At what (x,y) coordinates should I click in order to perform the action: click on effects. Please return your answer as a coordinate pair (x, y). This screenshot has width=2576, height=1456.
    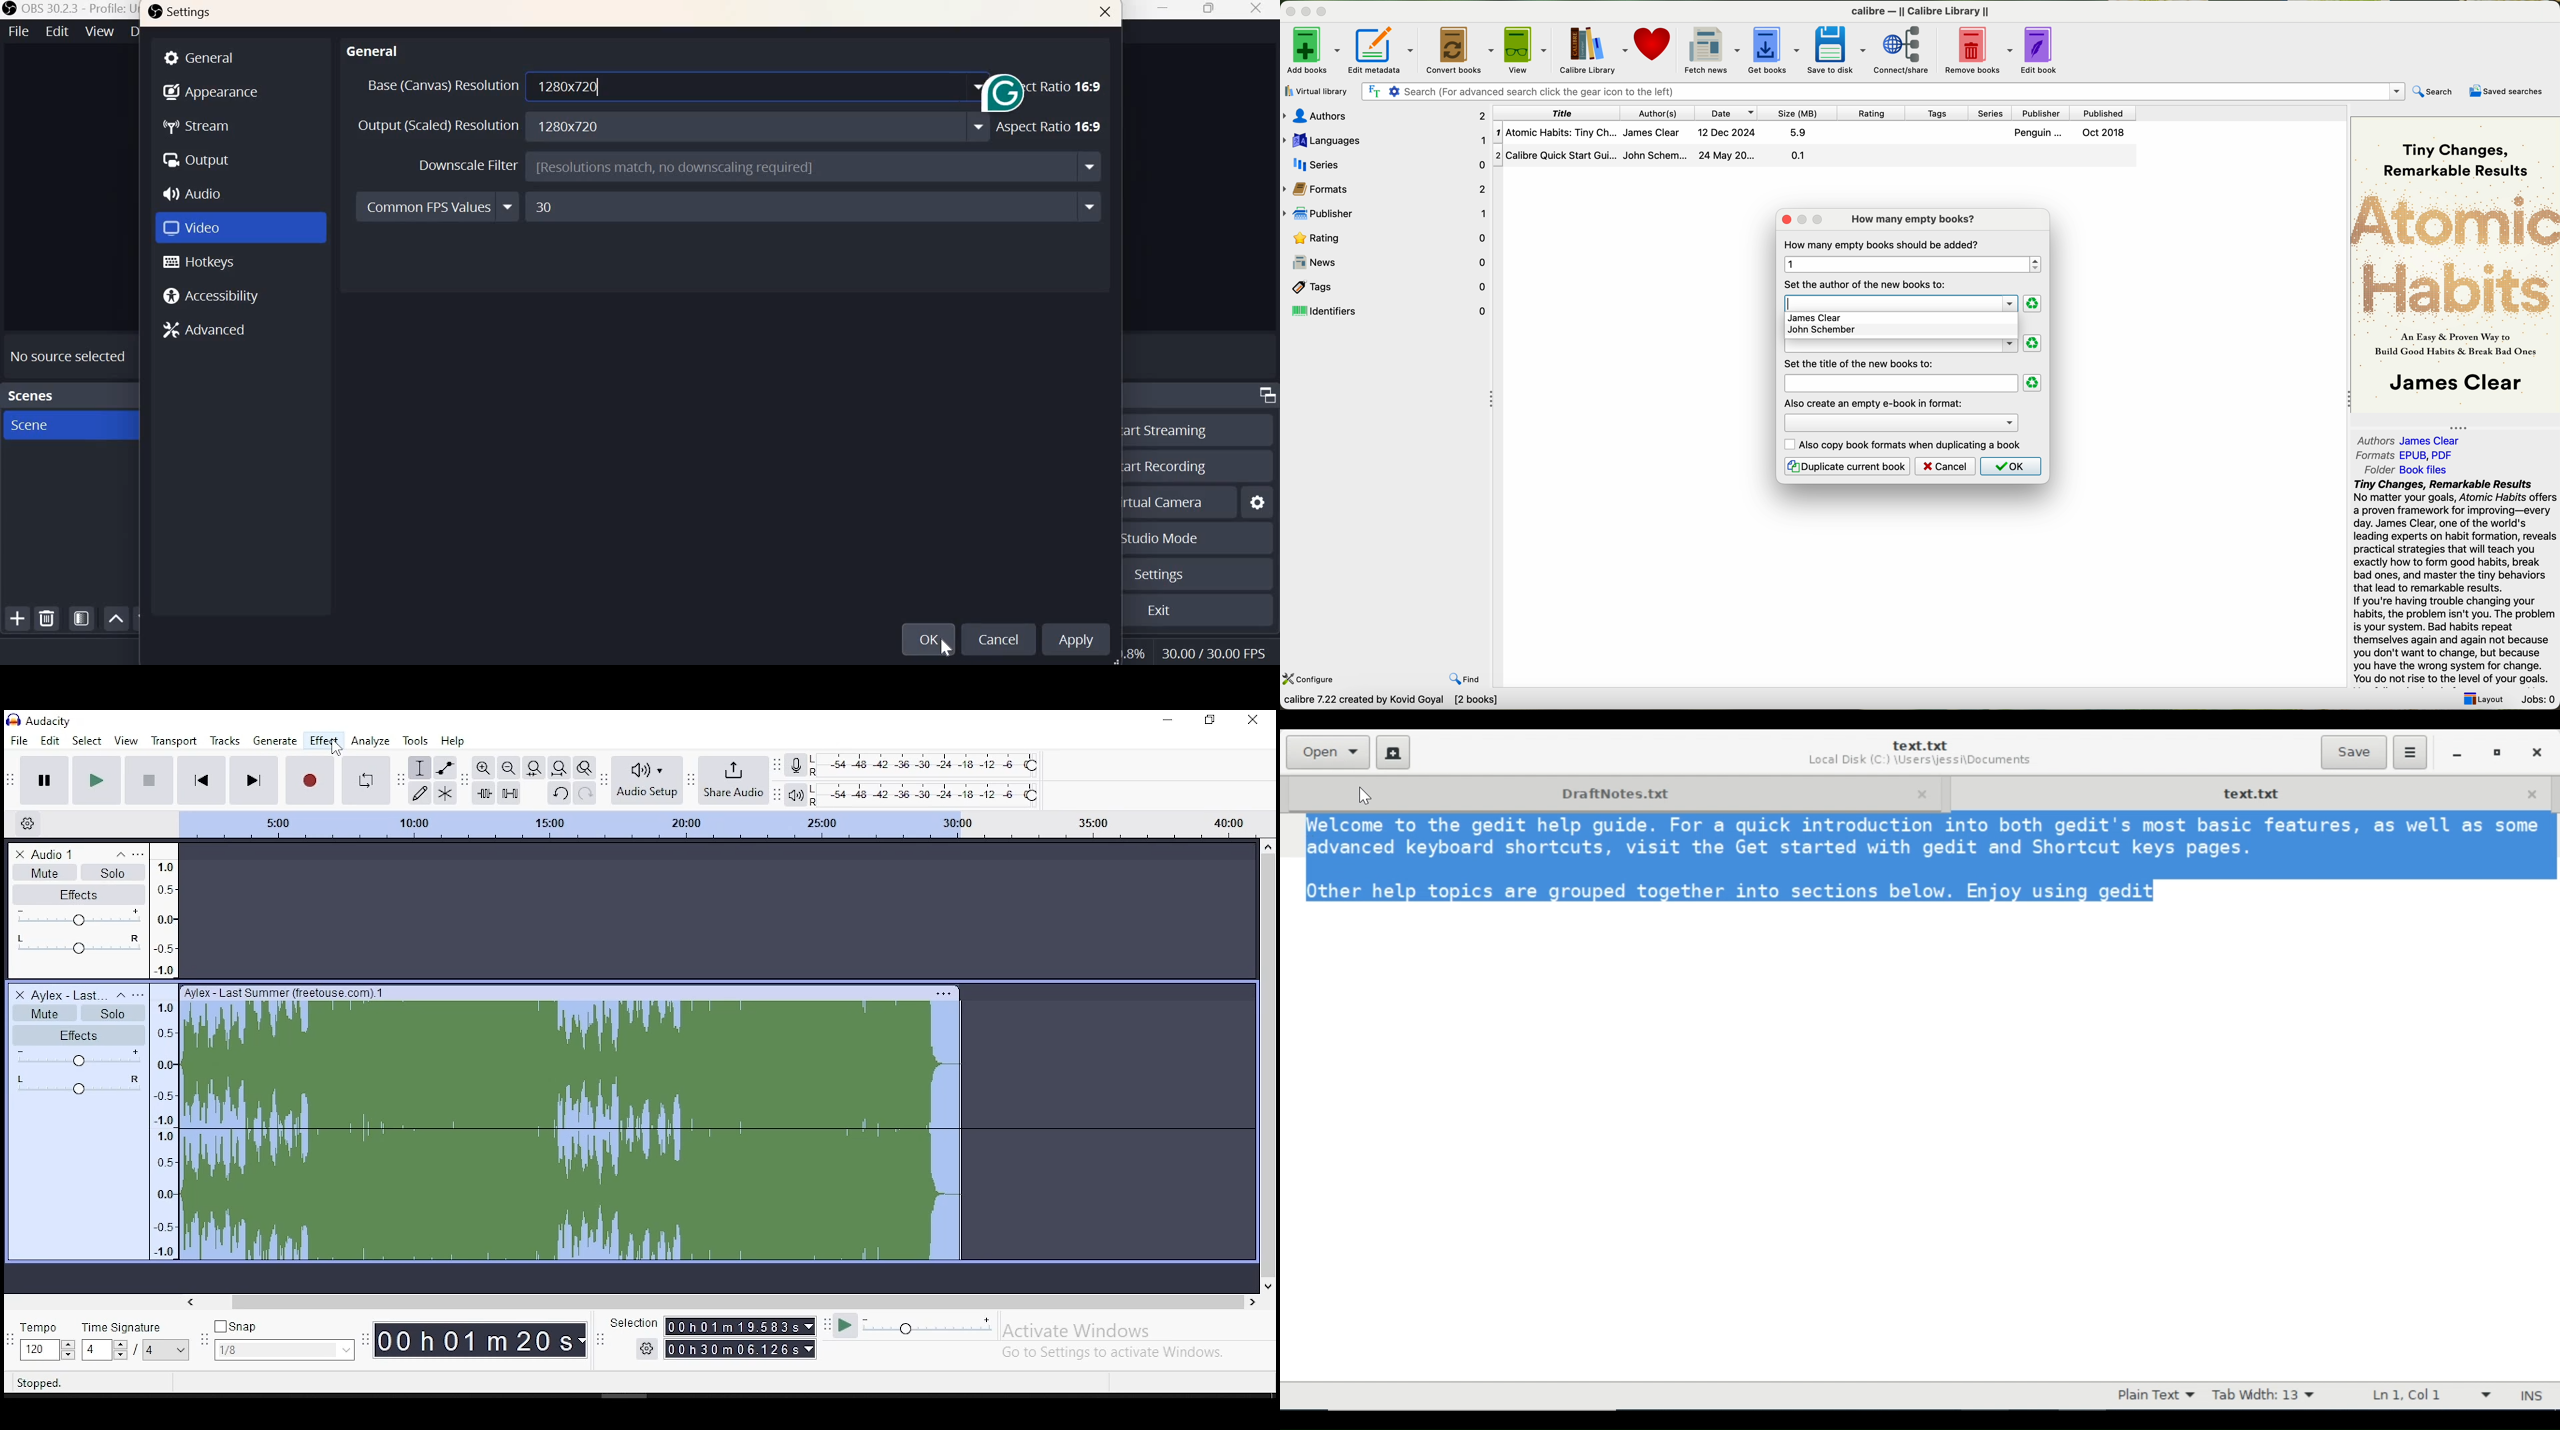
    Looking at the image, I should click on (79, 895).